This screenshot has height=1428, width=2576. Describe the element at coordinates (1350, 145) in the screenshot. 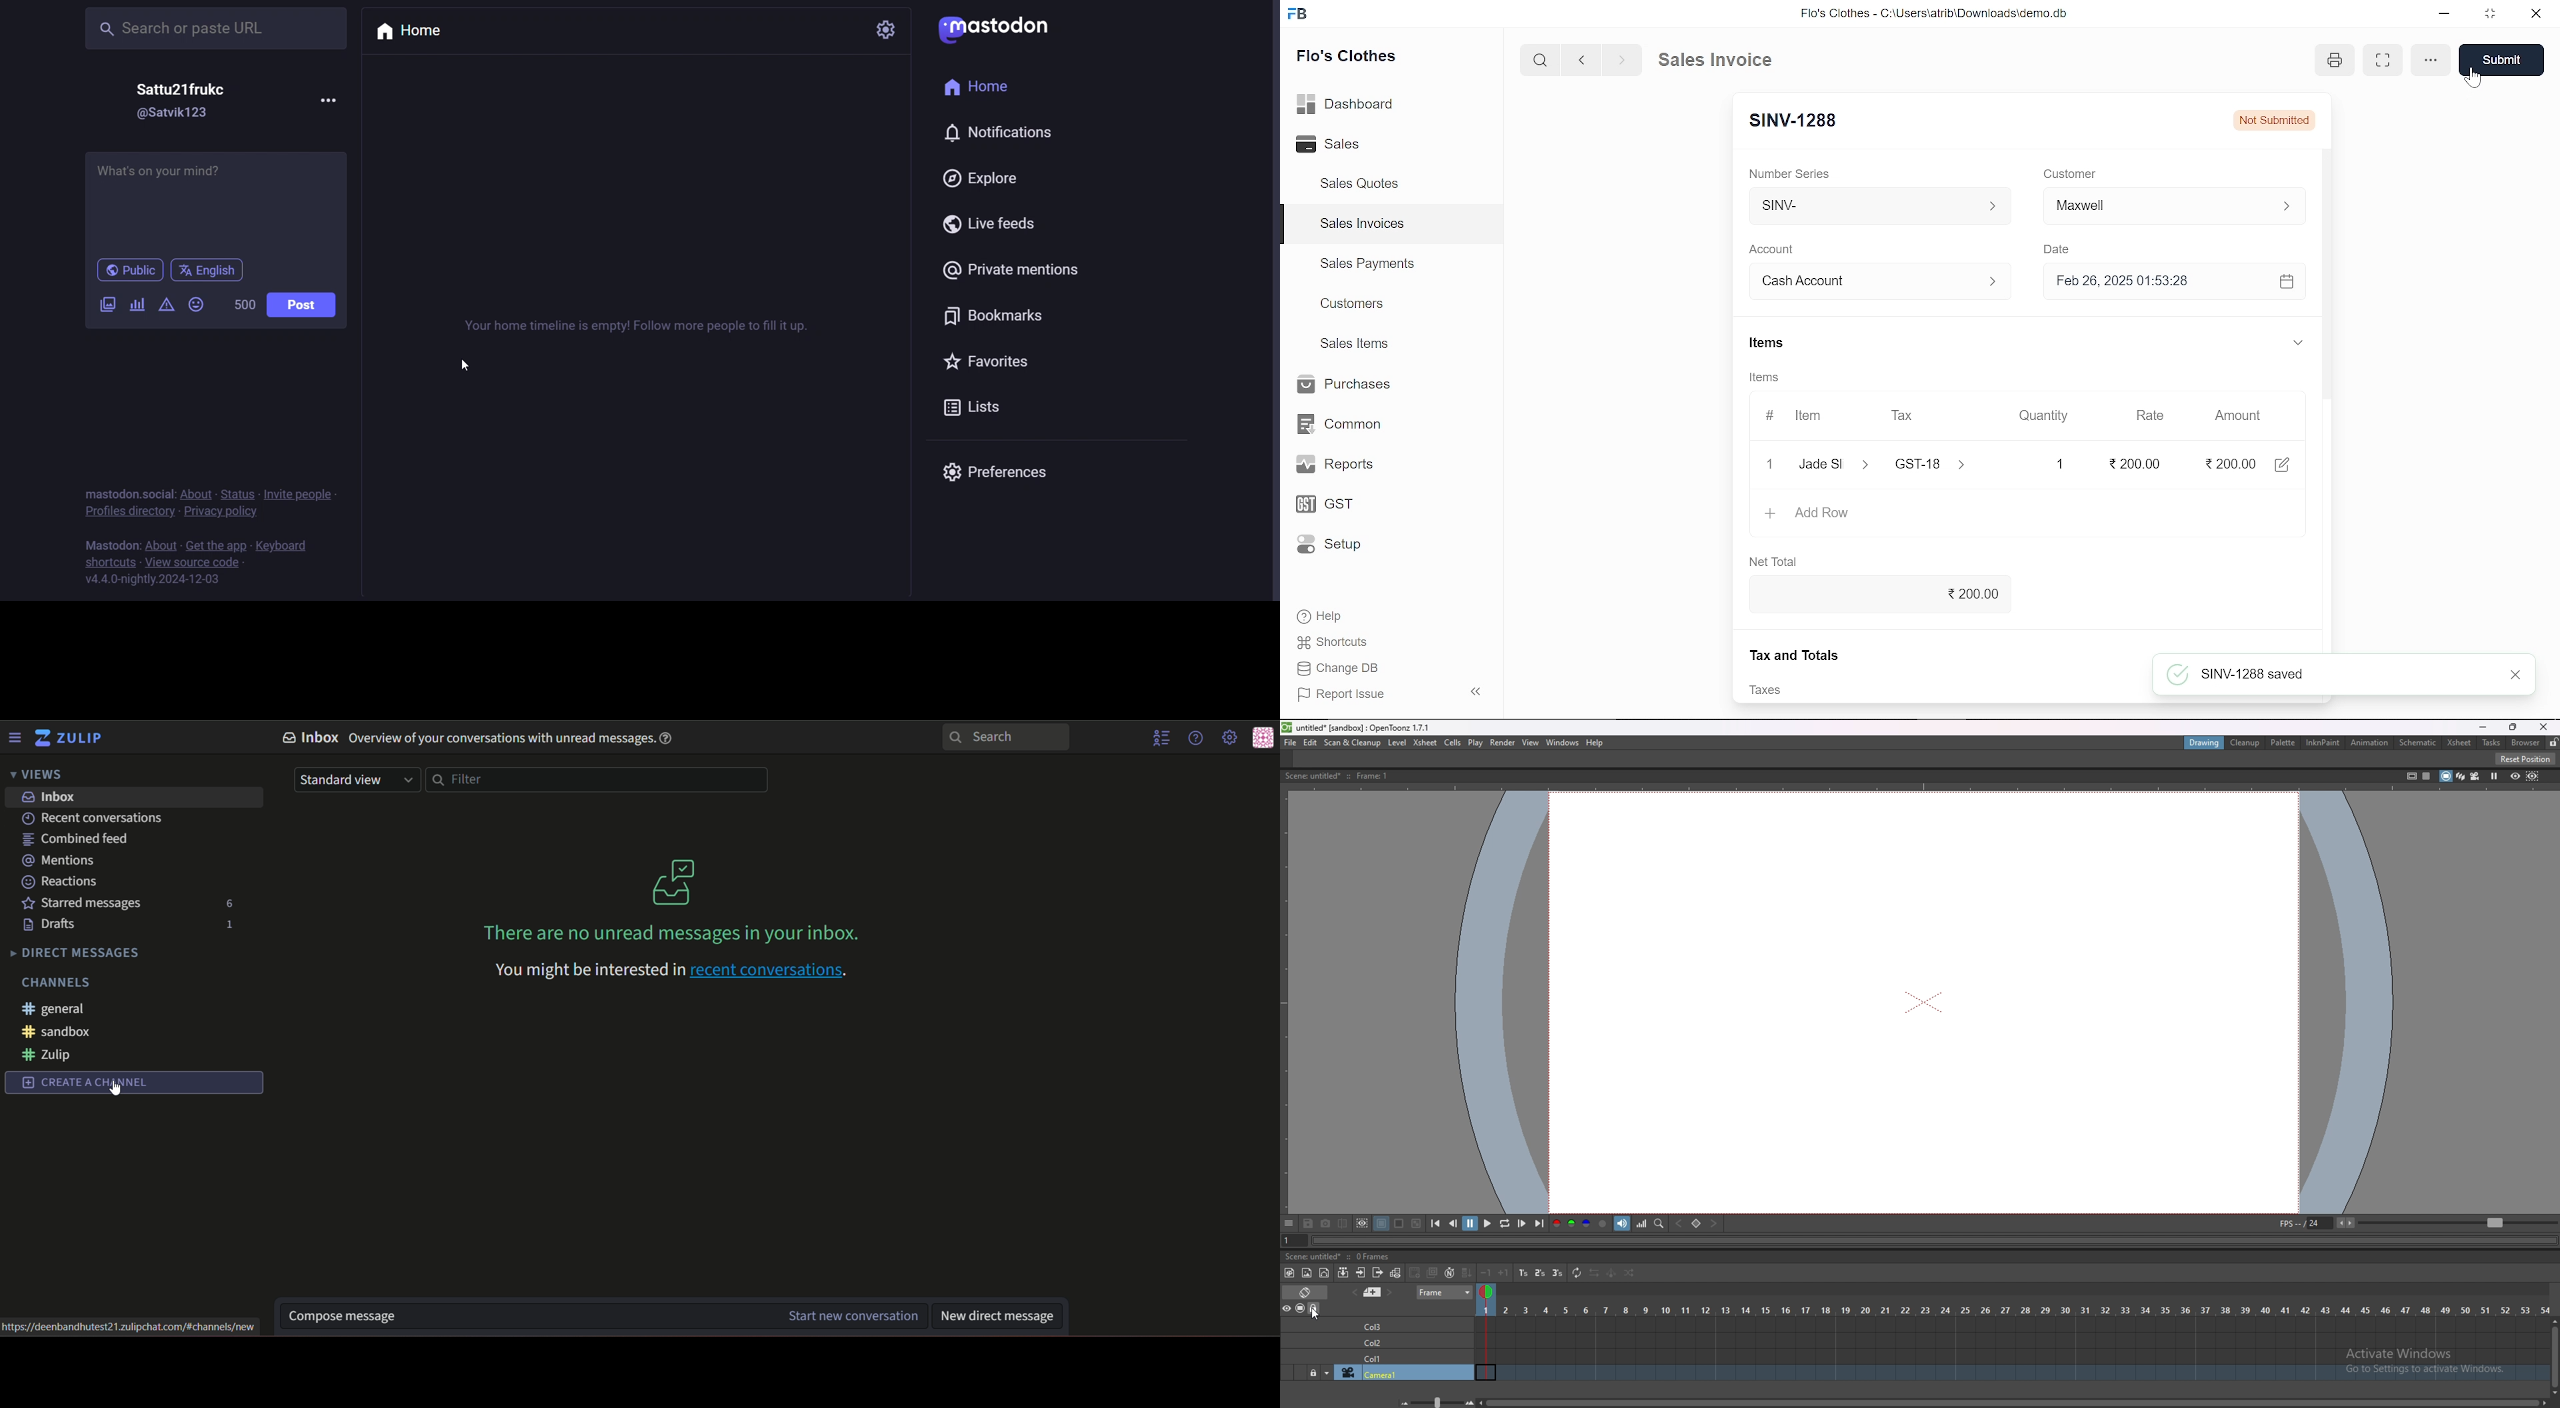

I see `Sales` at that location.